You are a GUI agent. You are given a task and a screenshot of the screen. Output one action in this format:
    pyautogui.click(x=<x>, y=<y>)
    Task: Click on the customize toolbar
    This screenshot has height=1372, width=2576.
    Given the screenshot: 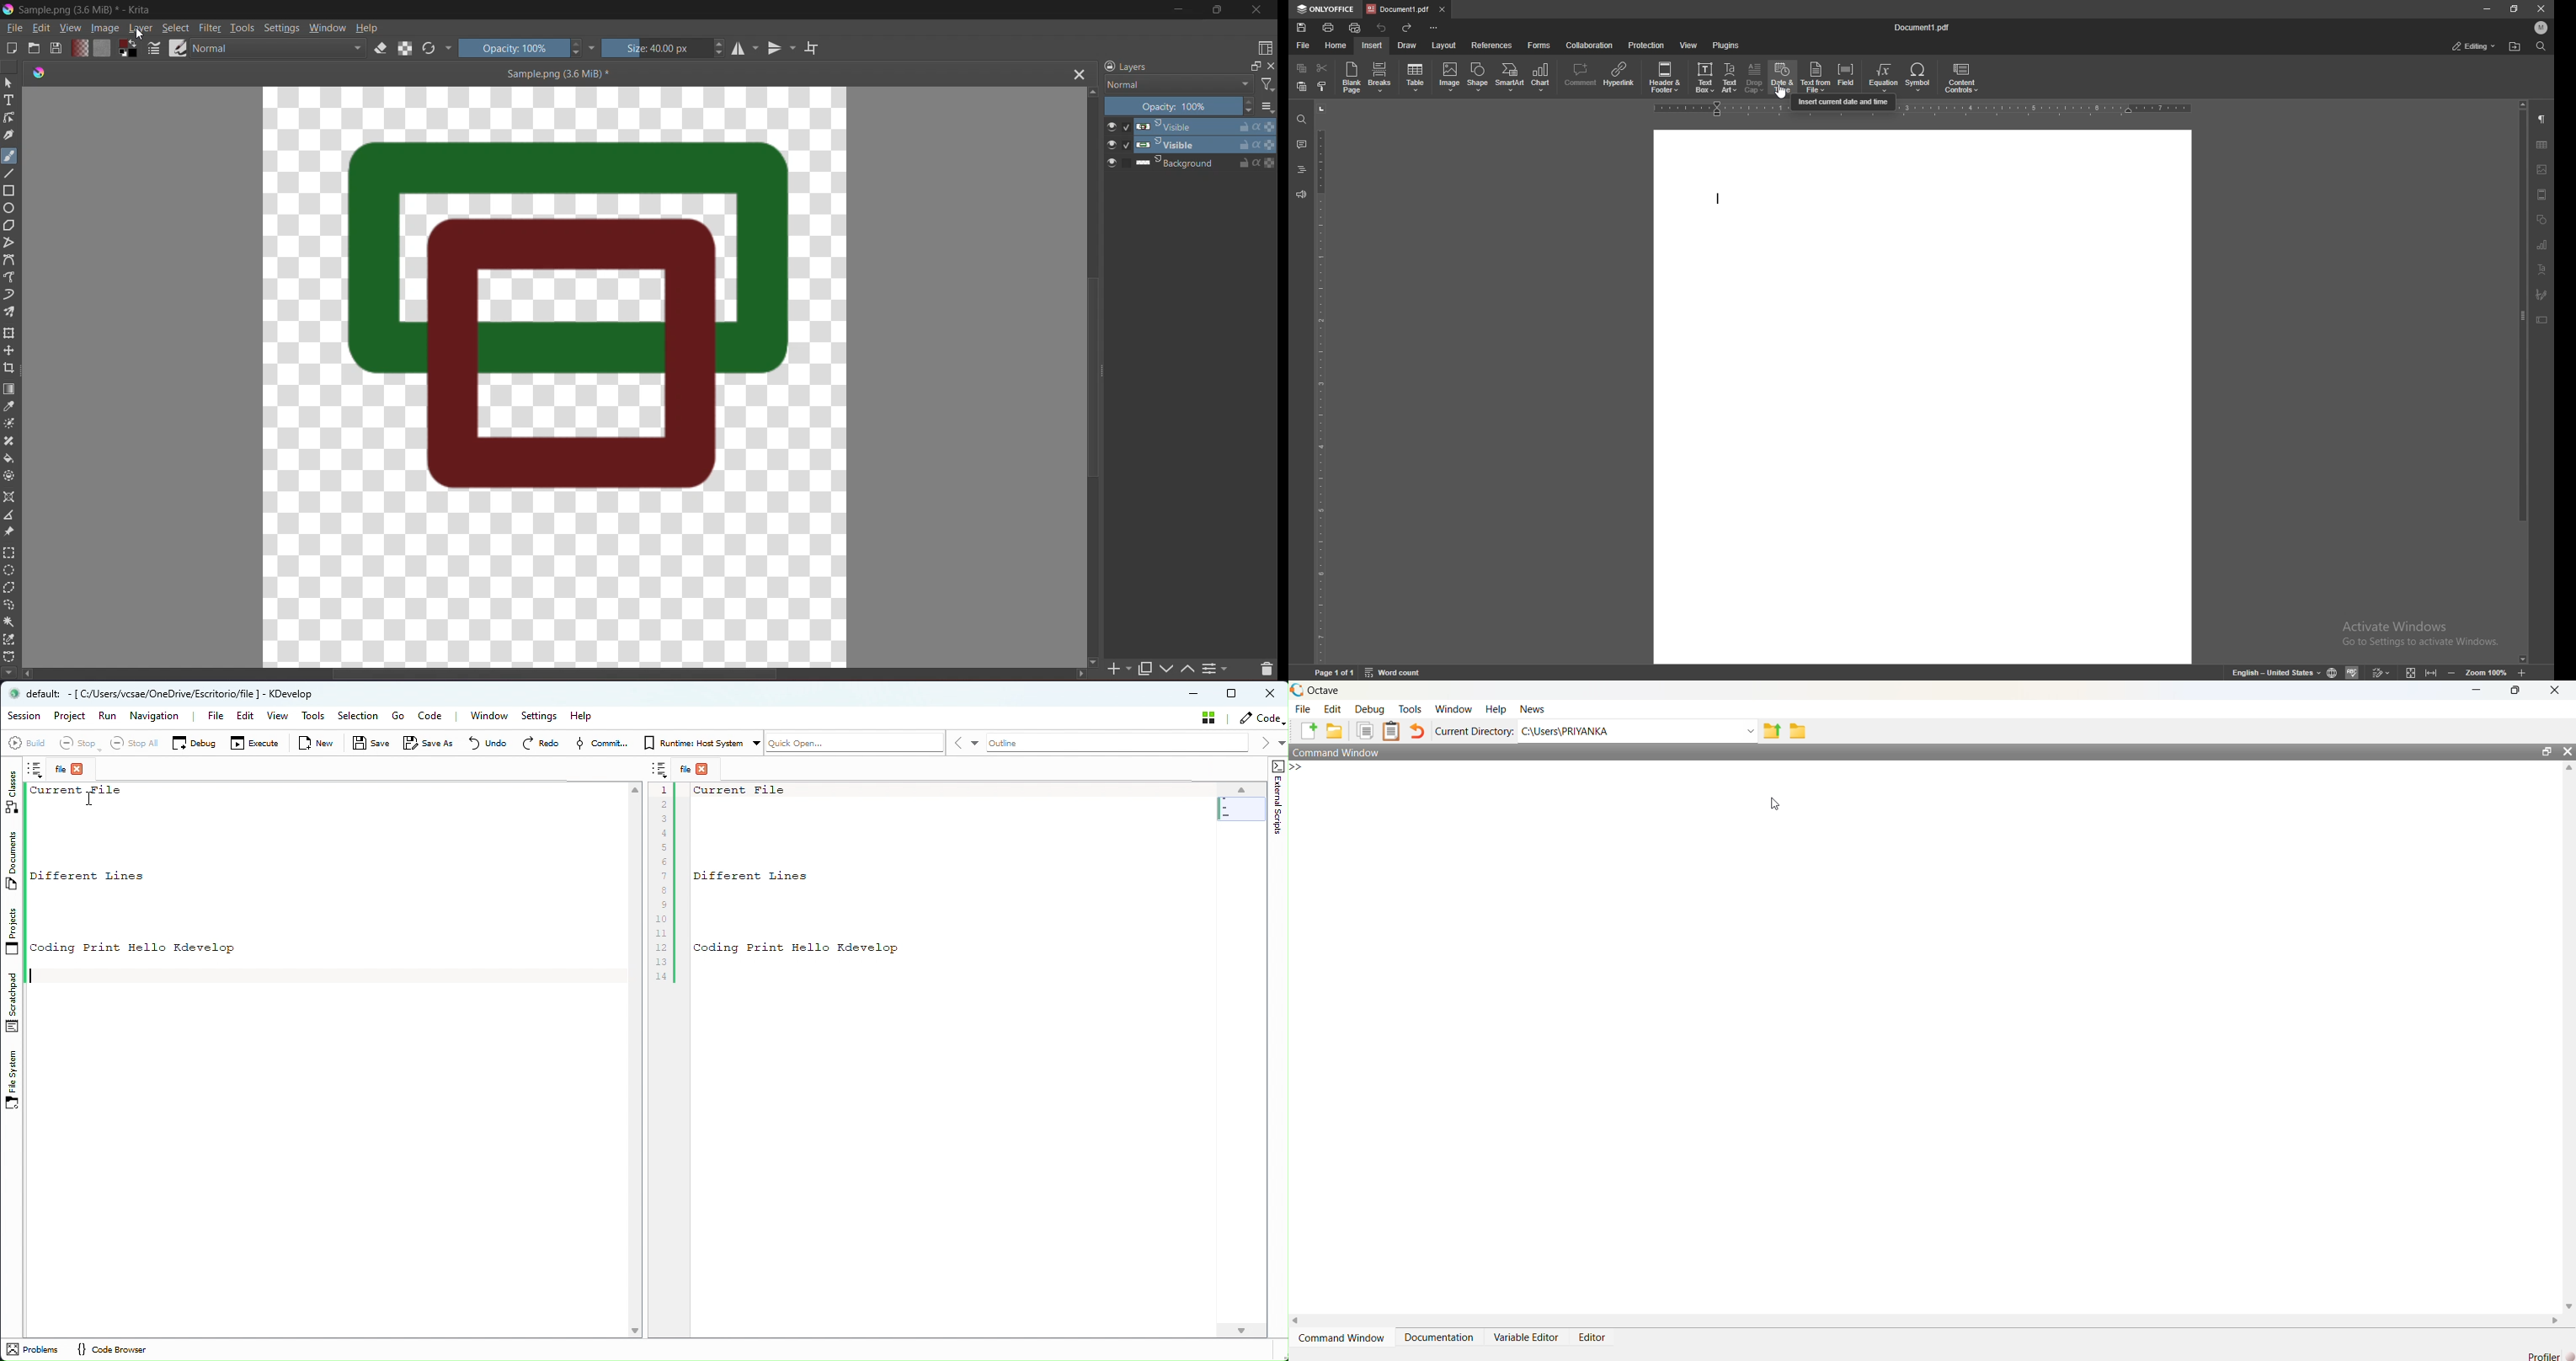 What is the action you would take?
    pyautogui.click(x=1433, y=28)
    